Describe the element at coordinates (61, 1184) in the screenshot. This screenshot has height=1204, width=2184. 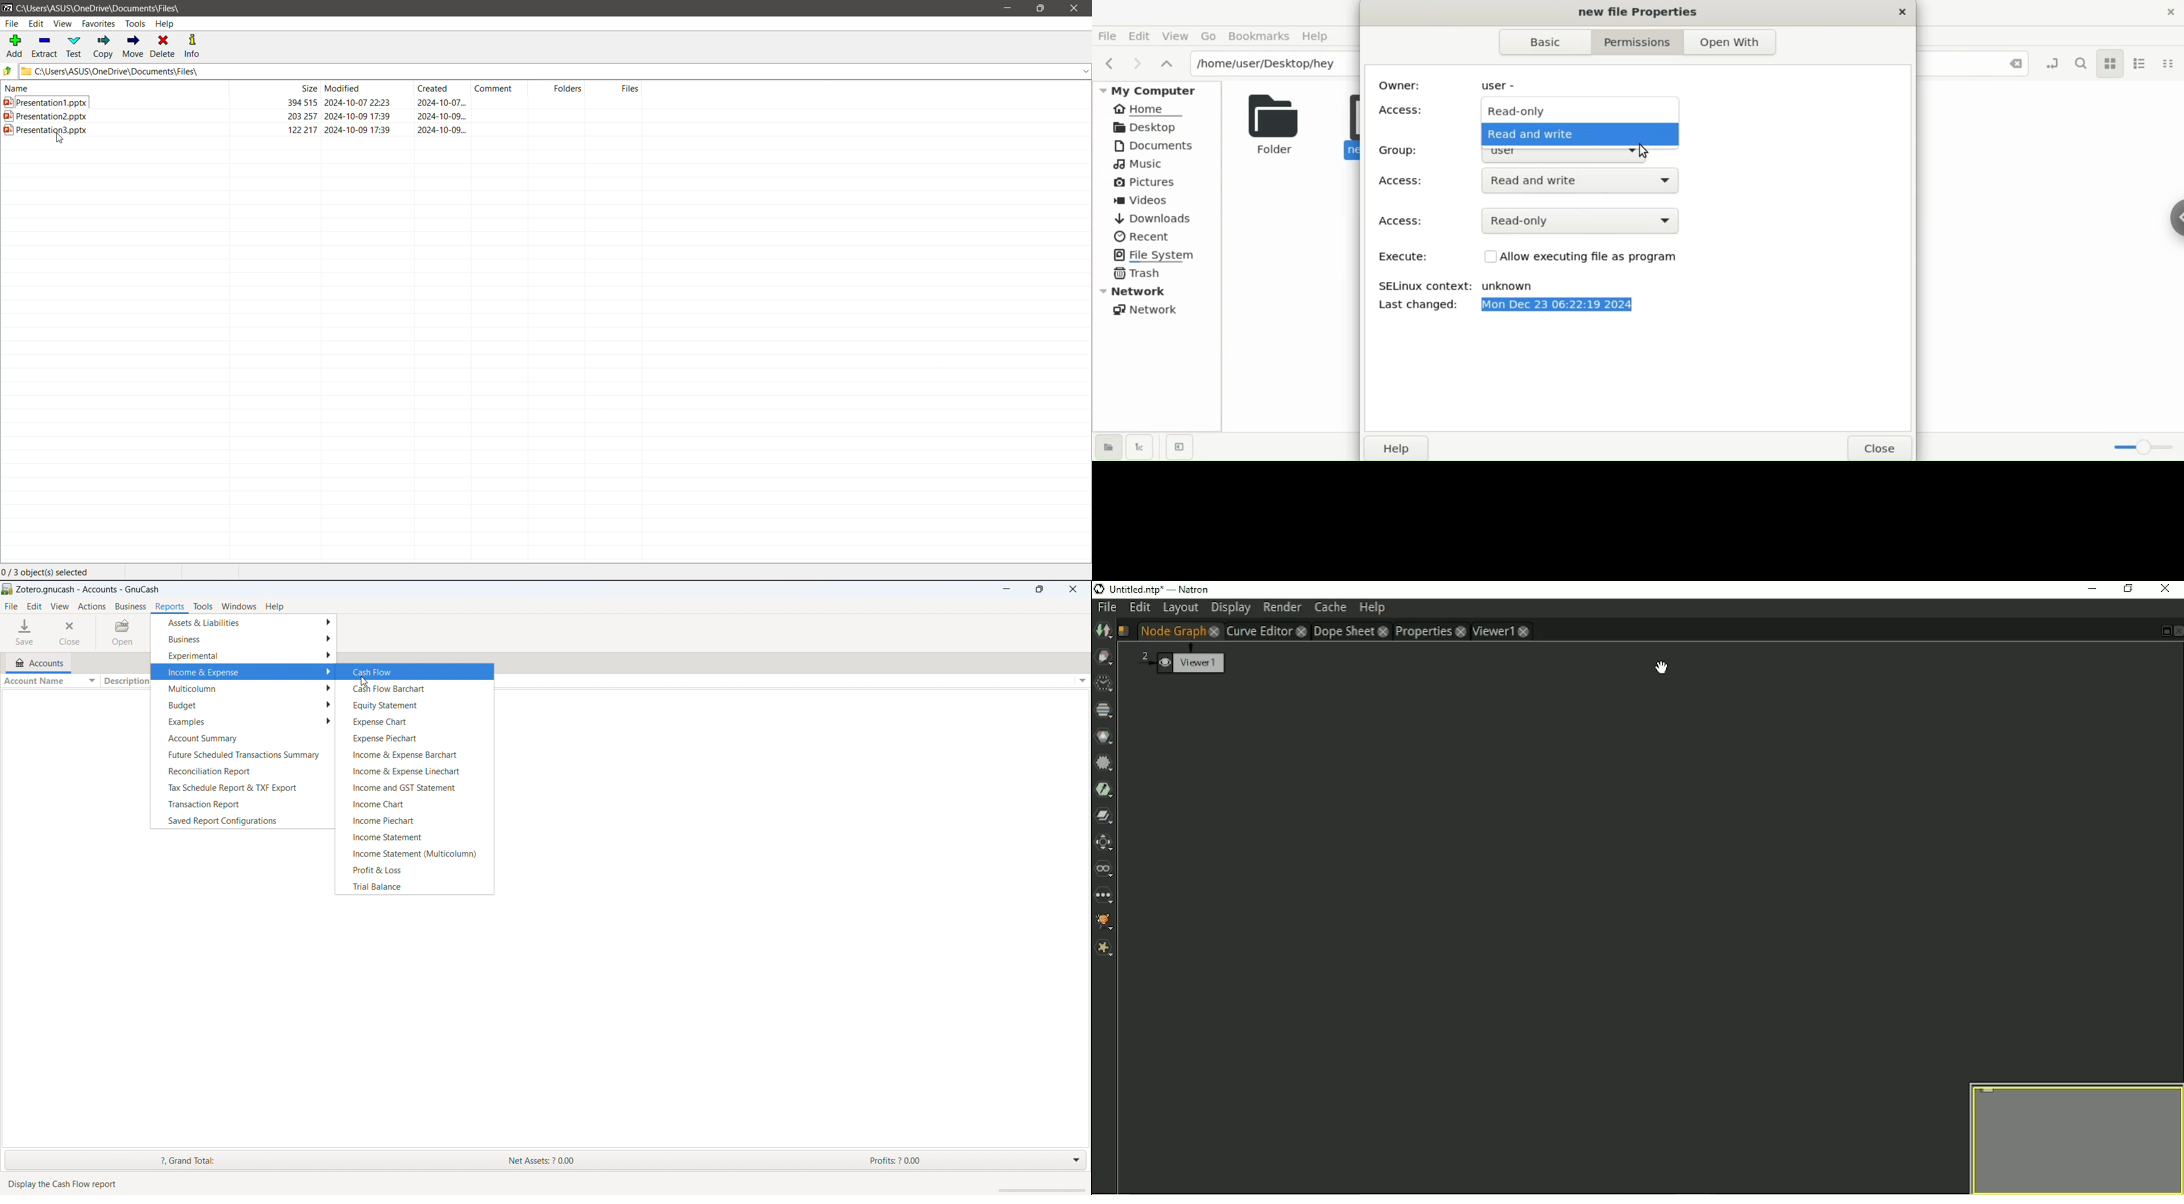
I see `Display the Cash Flow report` at that location.